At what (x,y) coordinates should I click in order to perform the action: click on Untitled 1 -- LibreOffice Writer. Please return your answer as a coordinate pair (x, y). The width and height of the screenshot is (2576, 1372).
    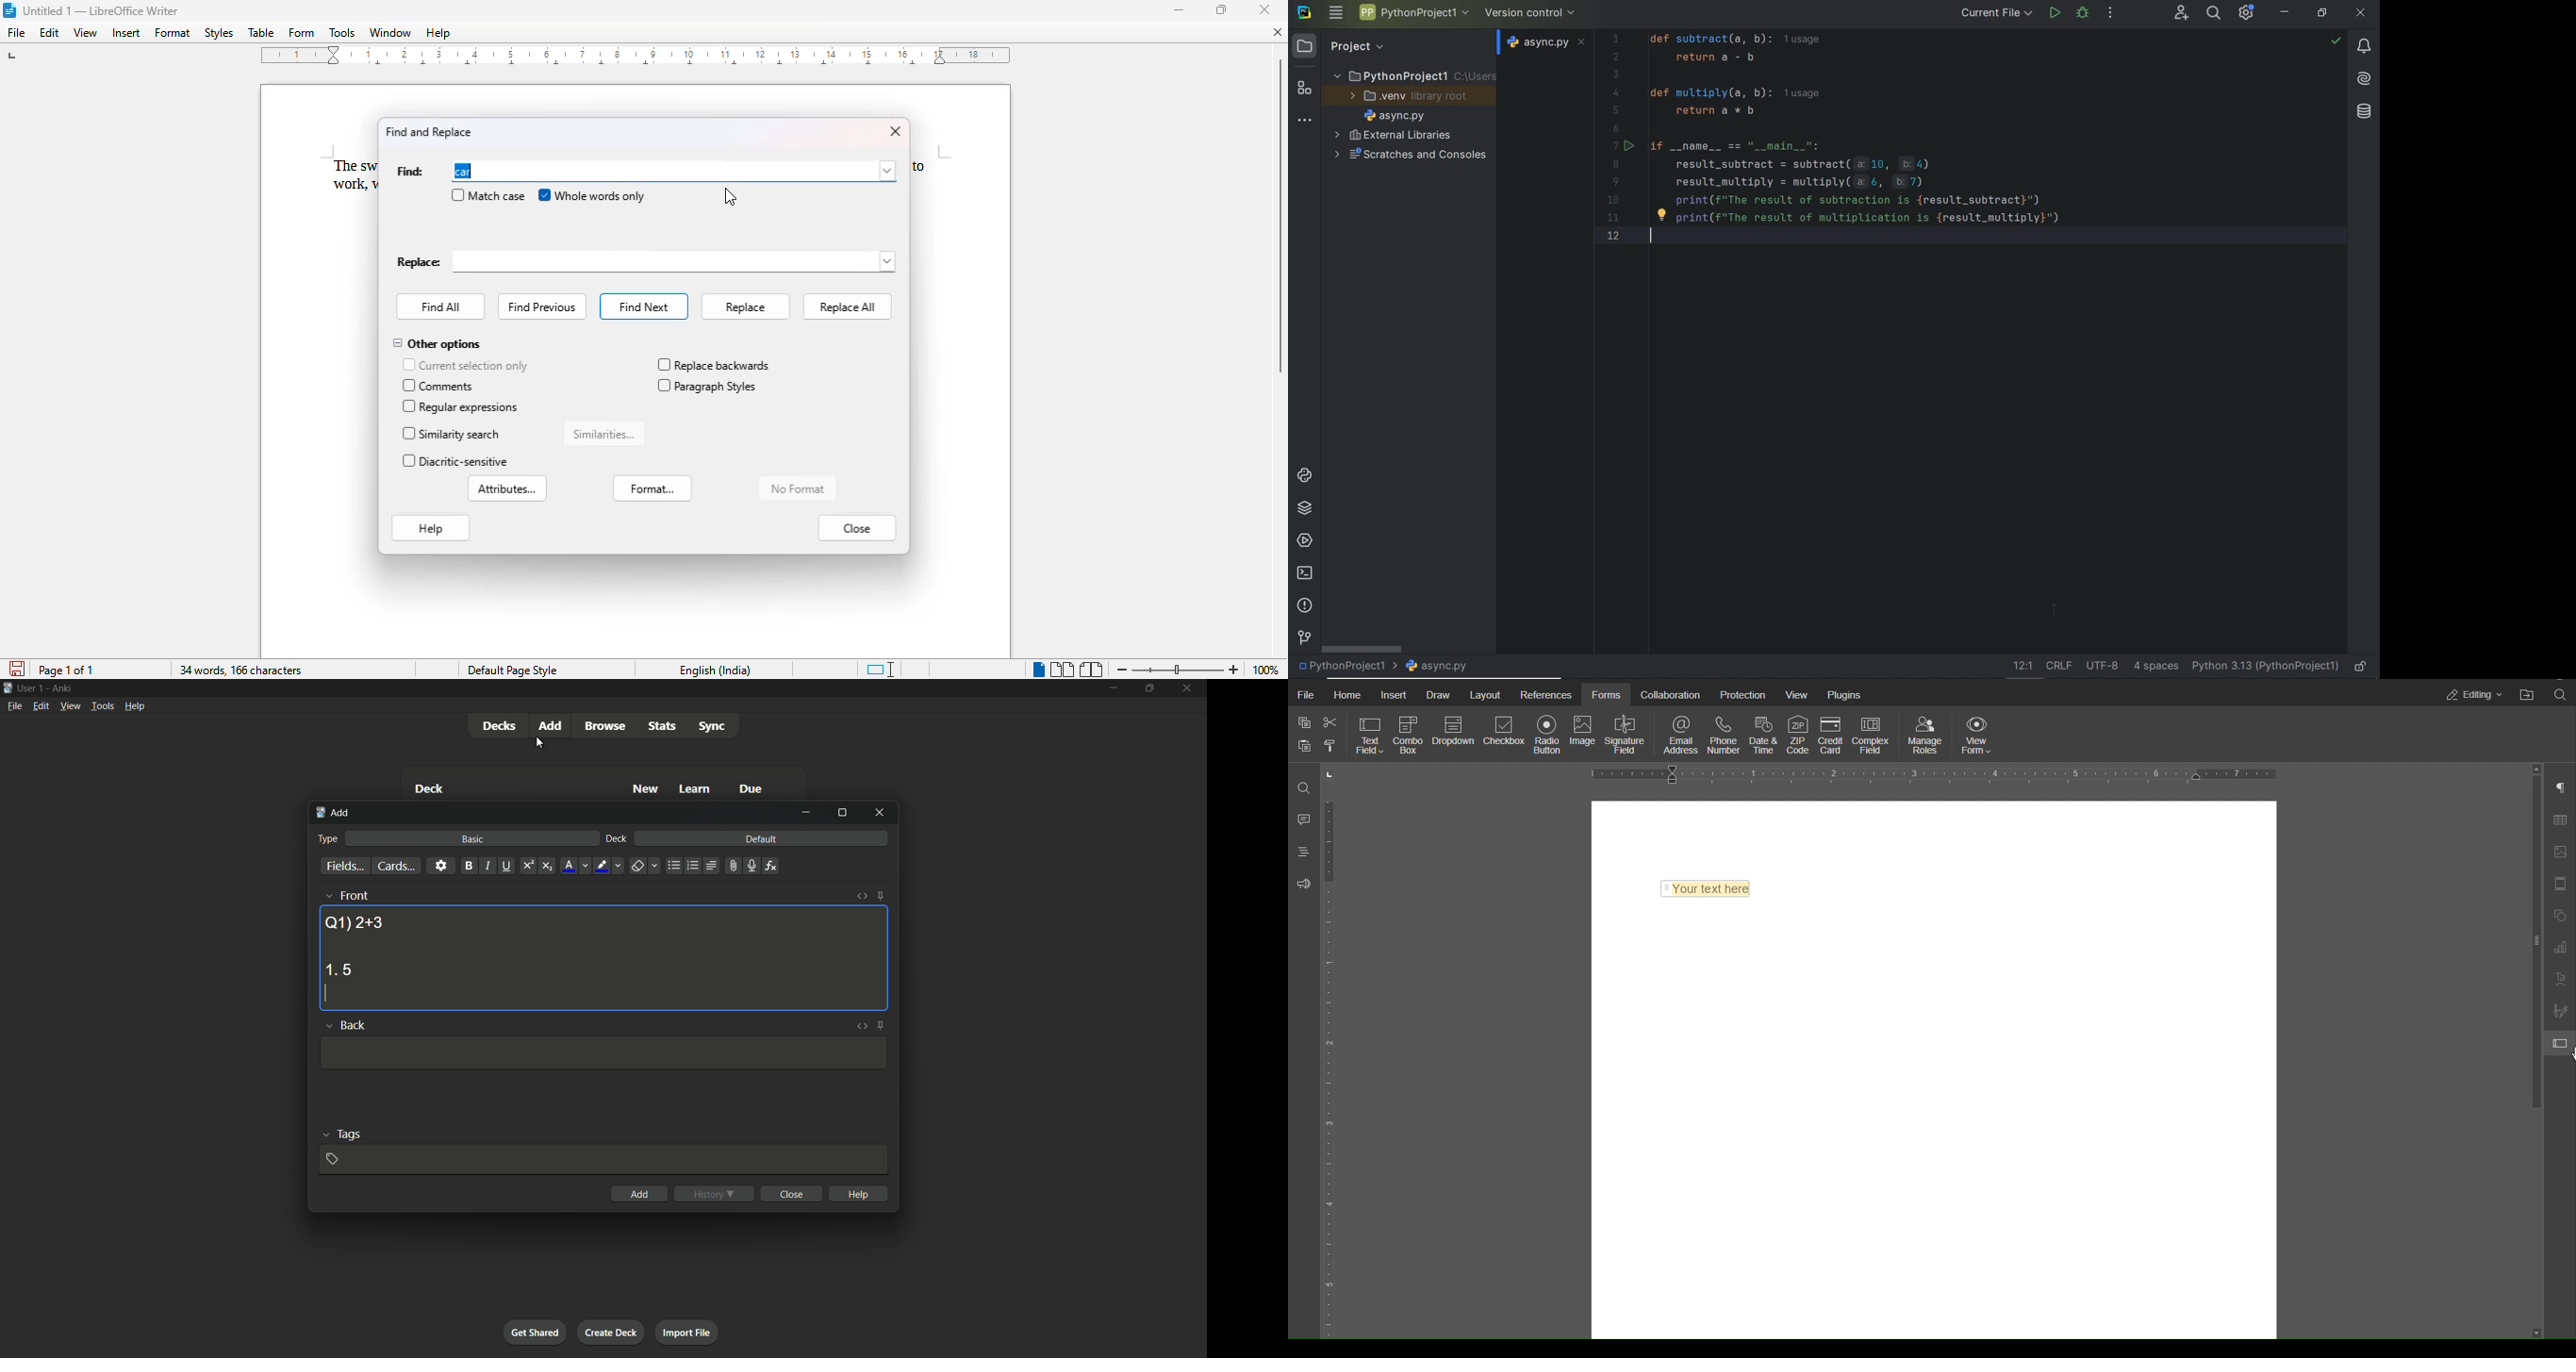
    Looking at the image, I should click on (102, 12).